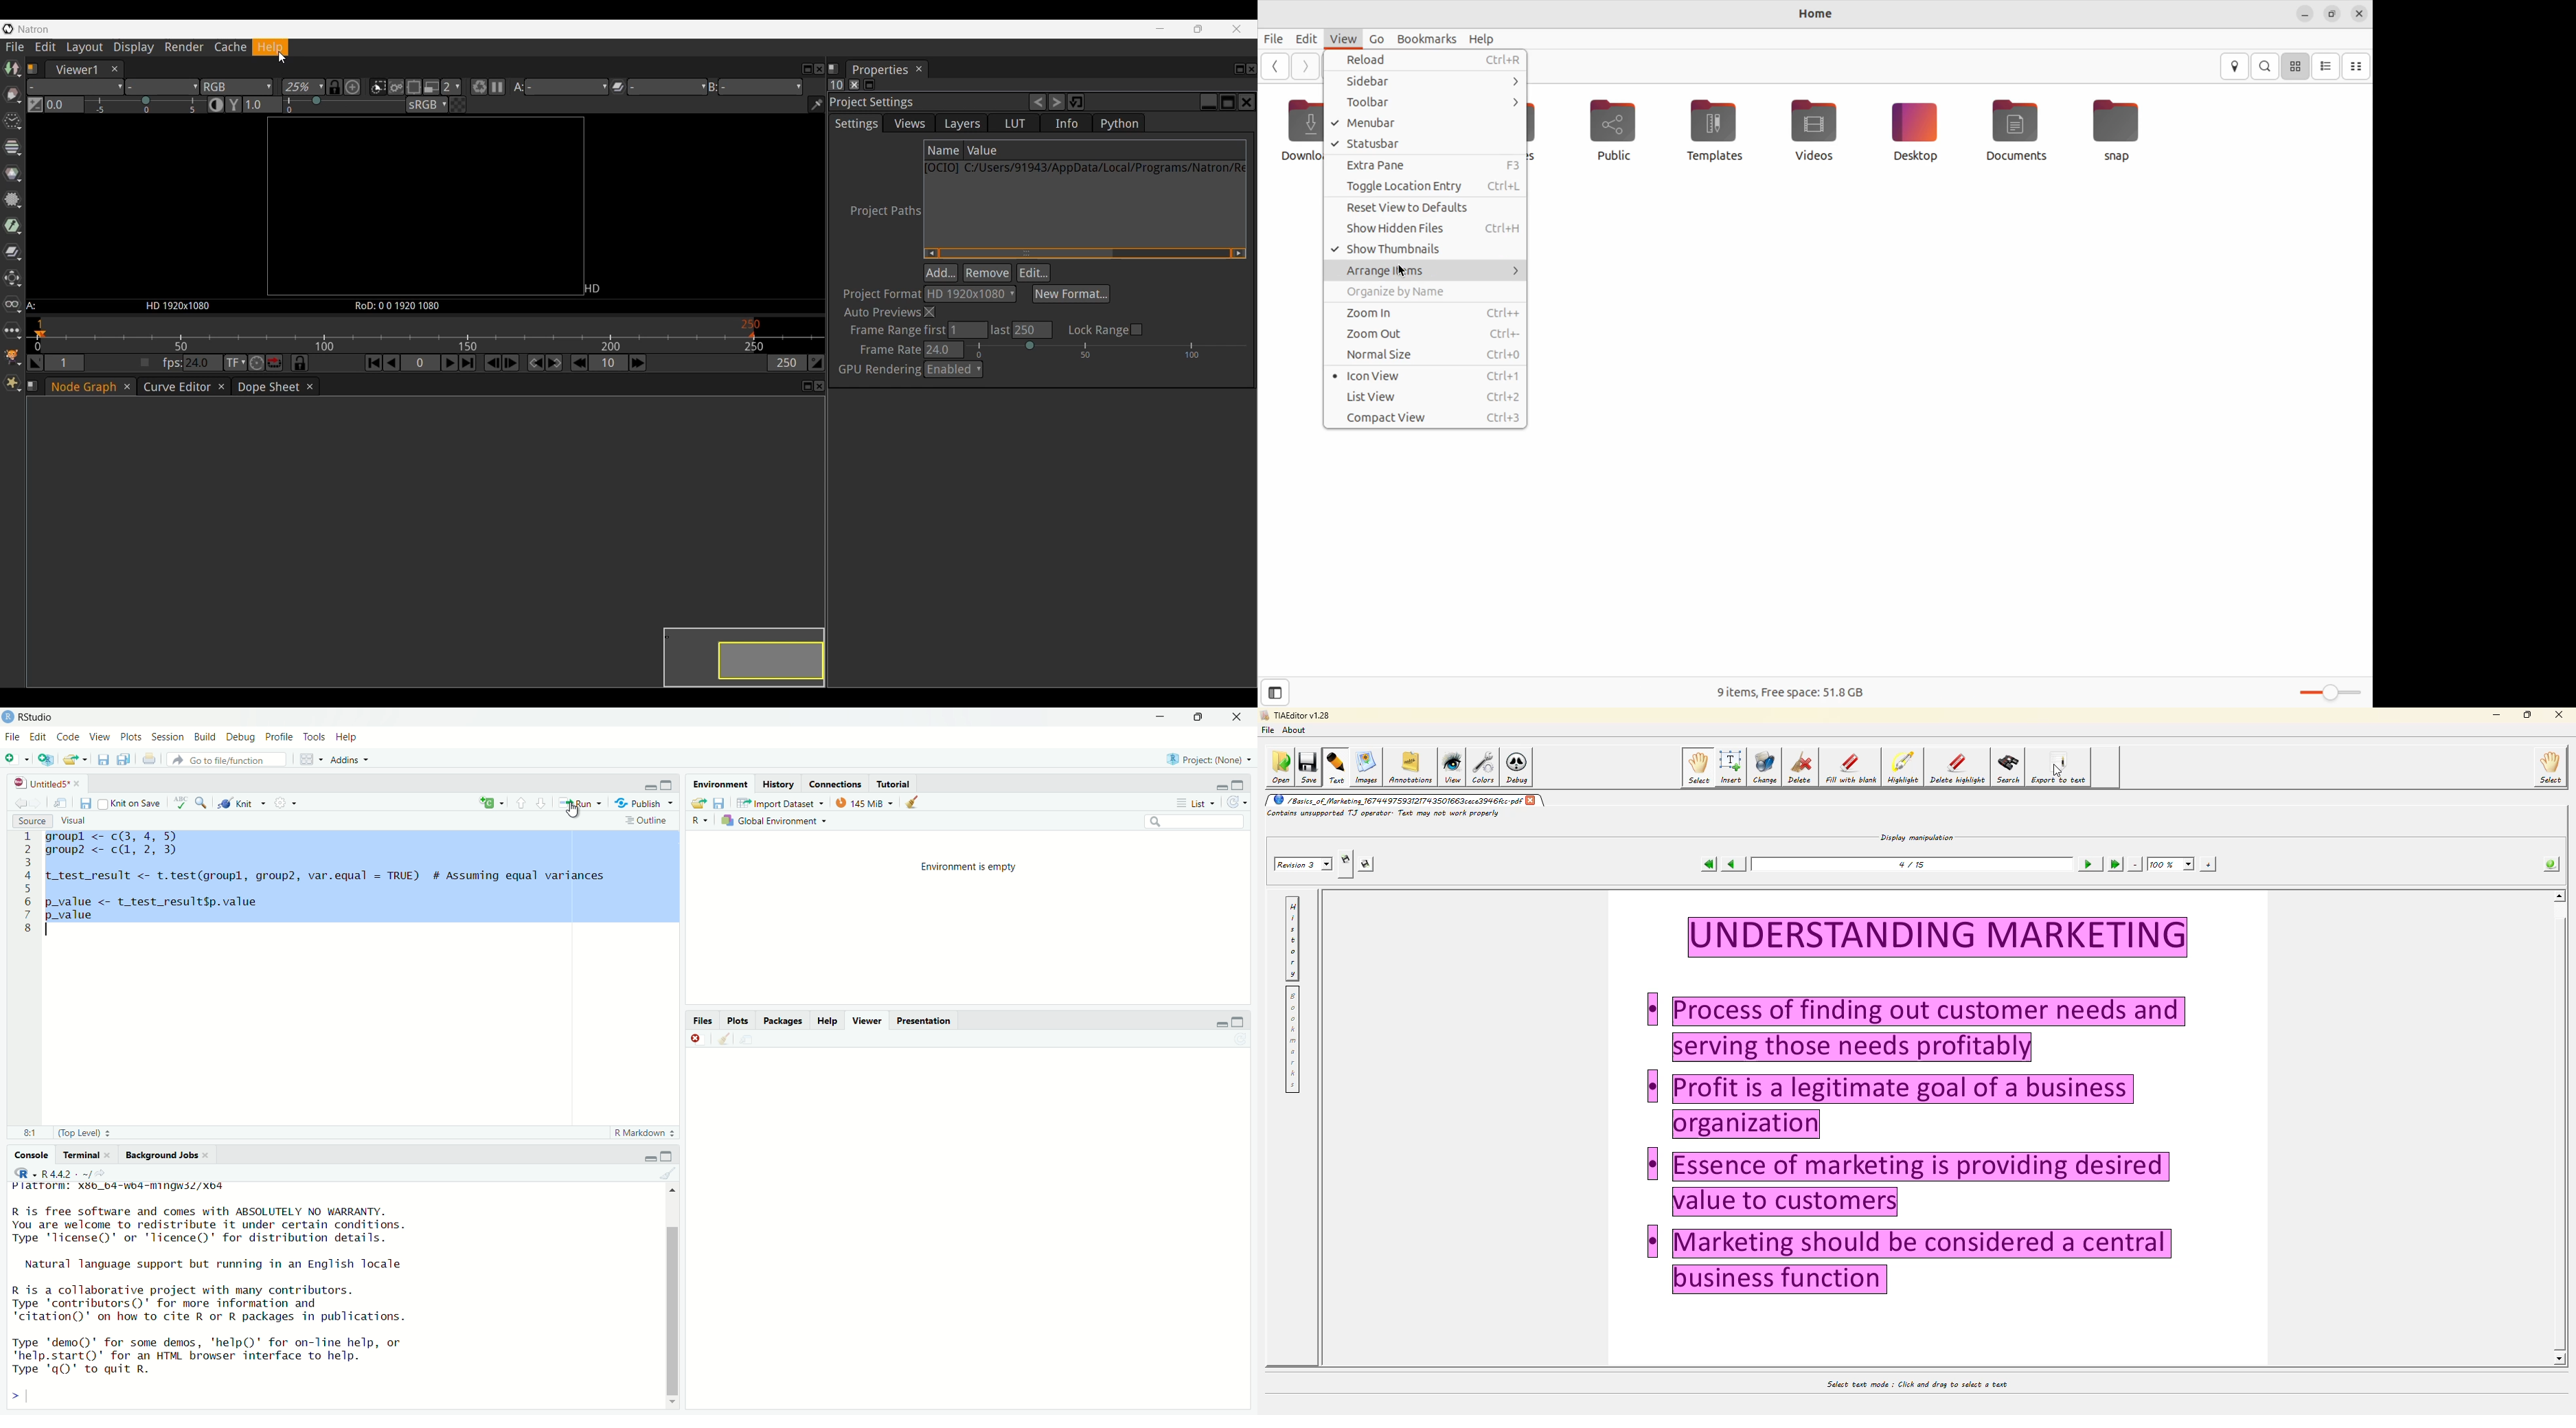 This screenshot has height=1428, width=2576. Describe the element at coordinates (1197, 717) in the screenshot. I see `DOWN` at that location.